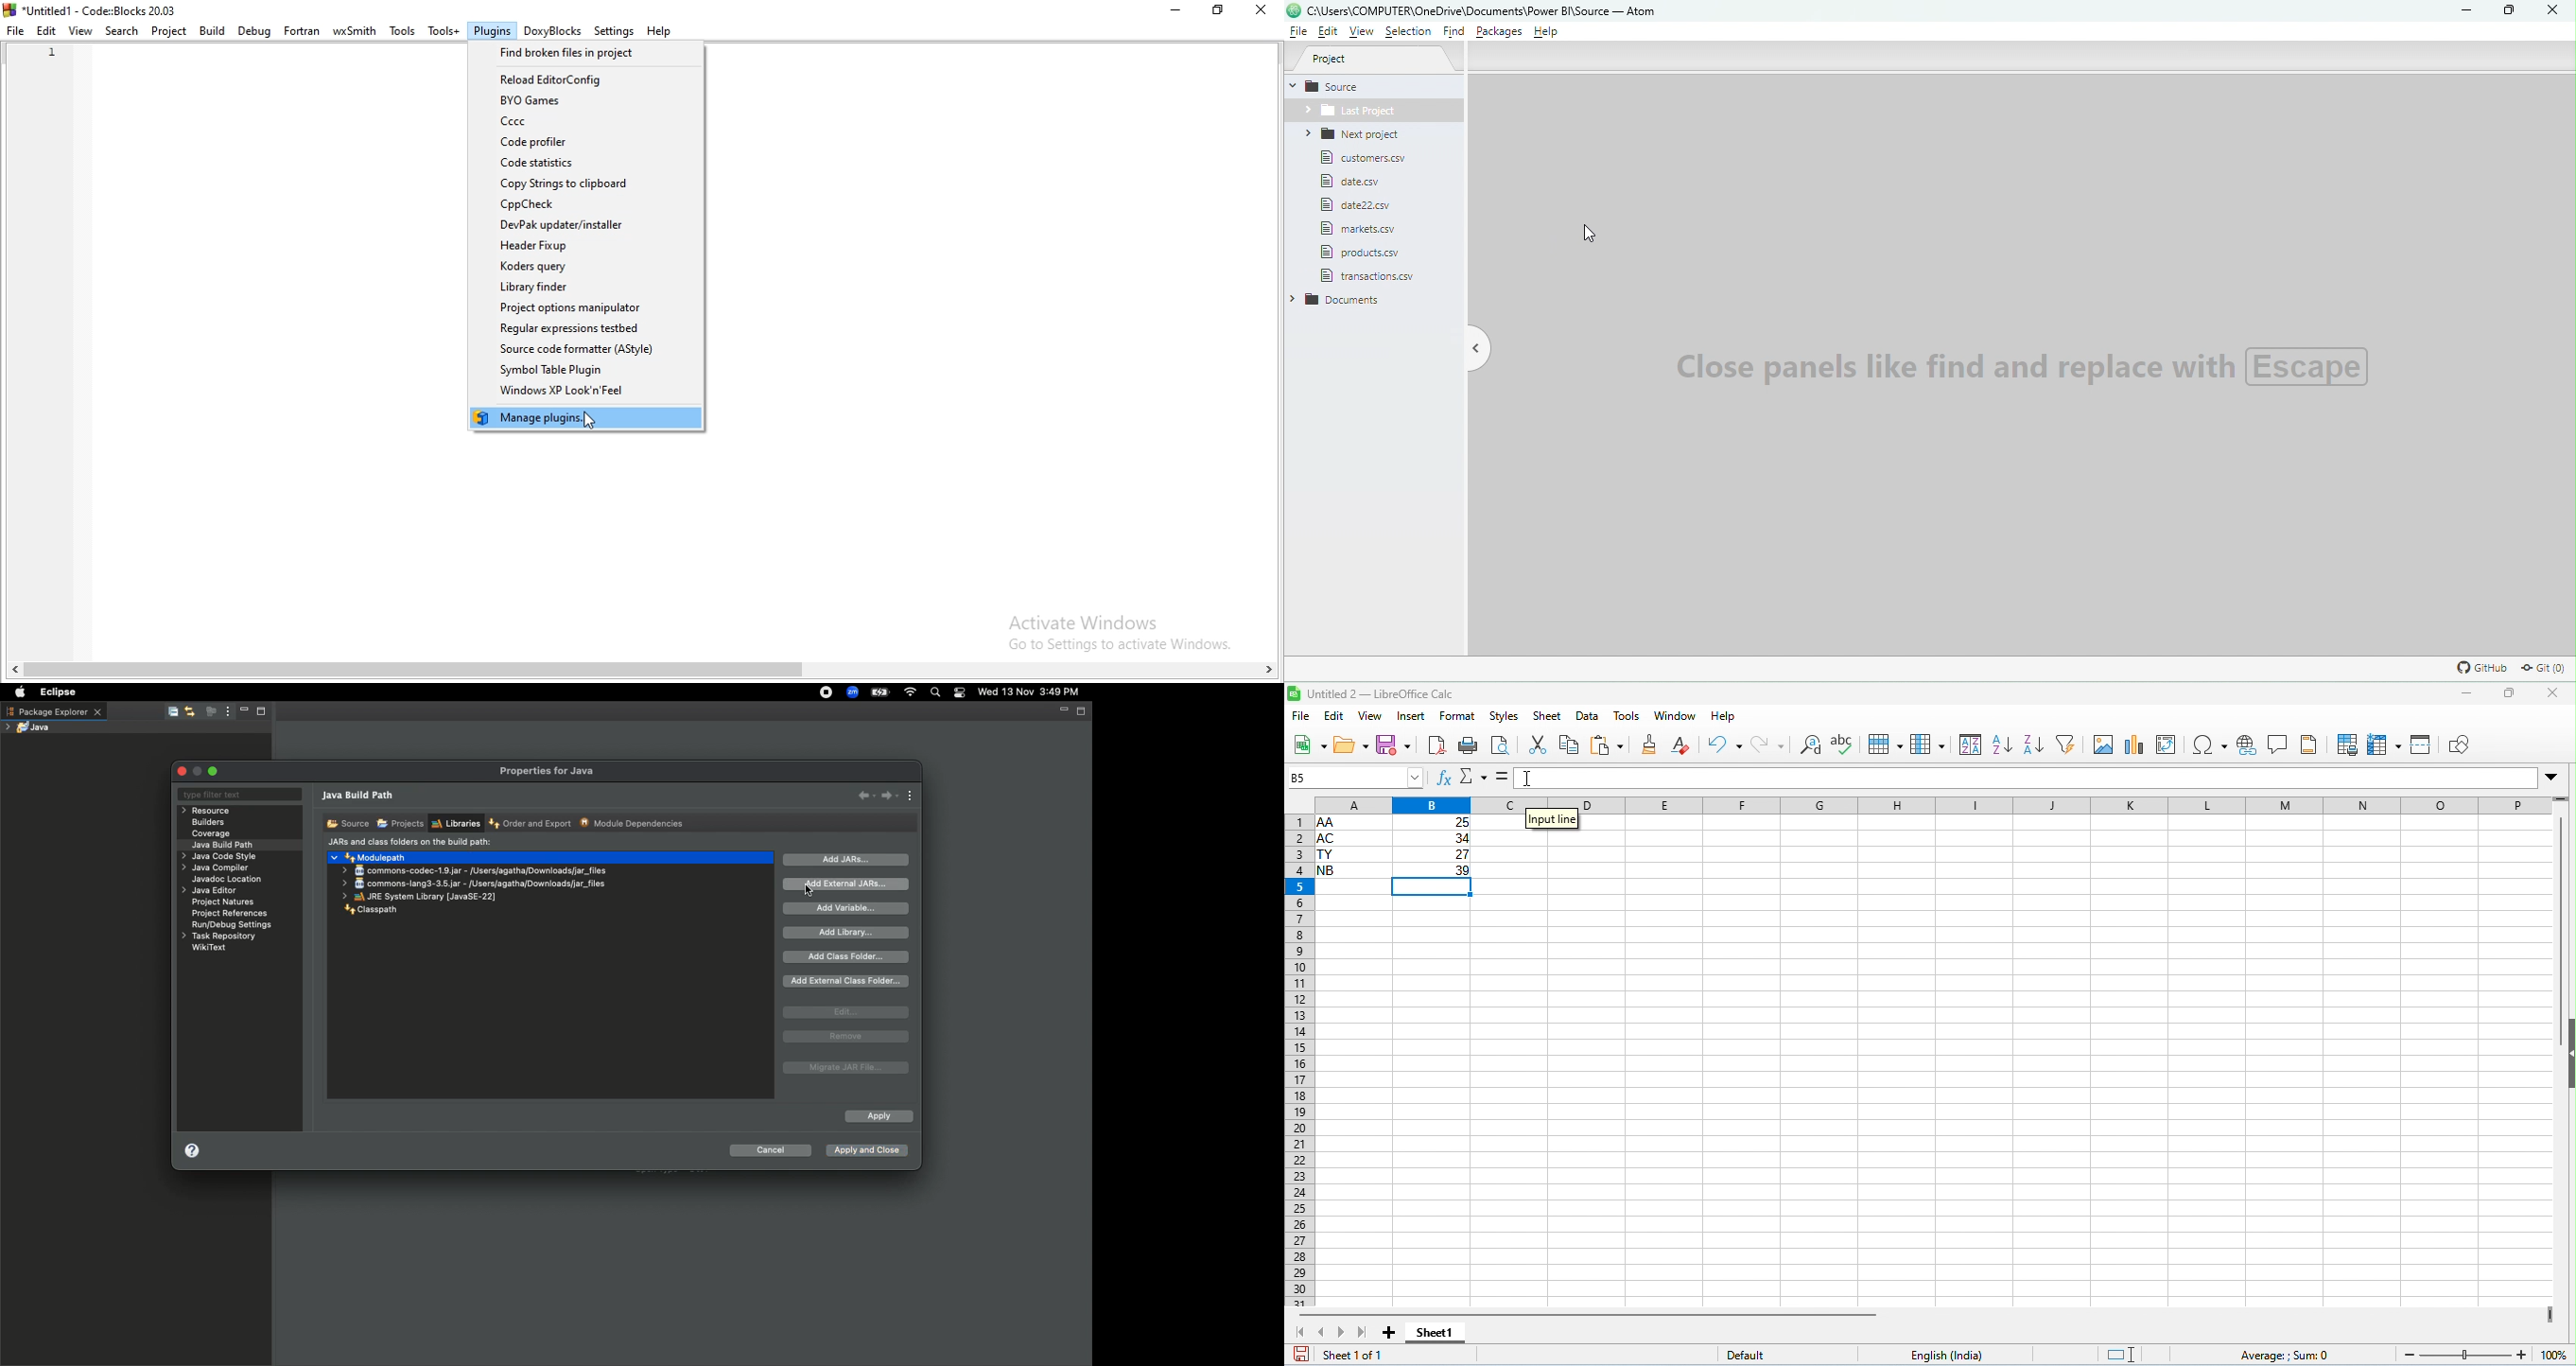 Image resolution: width=2576 pixels, height=1372 pixels. Describe the element at coordinates (532, 824) in the screenshot. I see `Order and export` at that location.